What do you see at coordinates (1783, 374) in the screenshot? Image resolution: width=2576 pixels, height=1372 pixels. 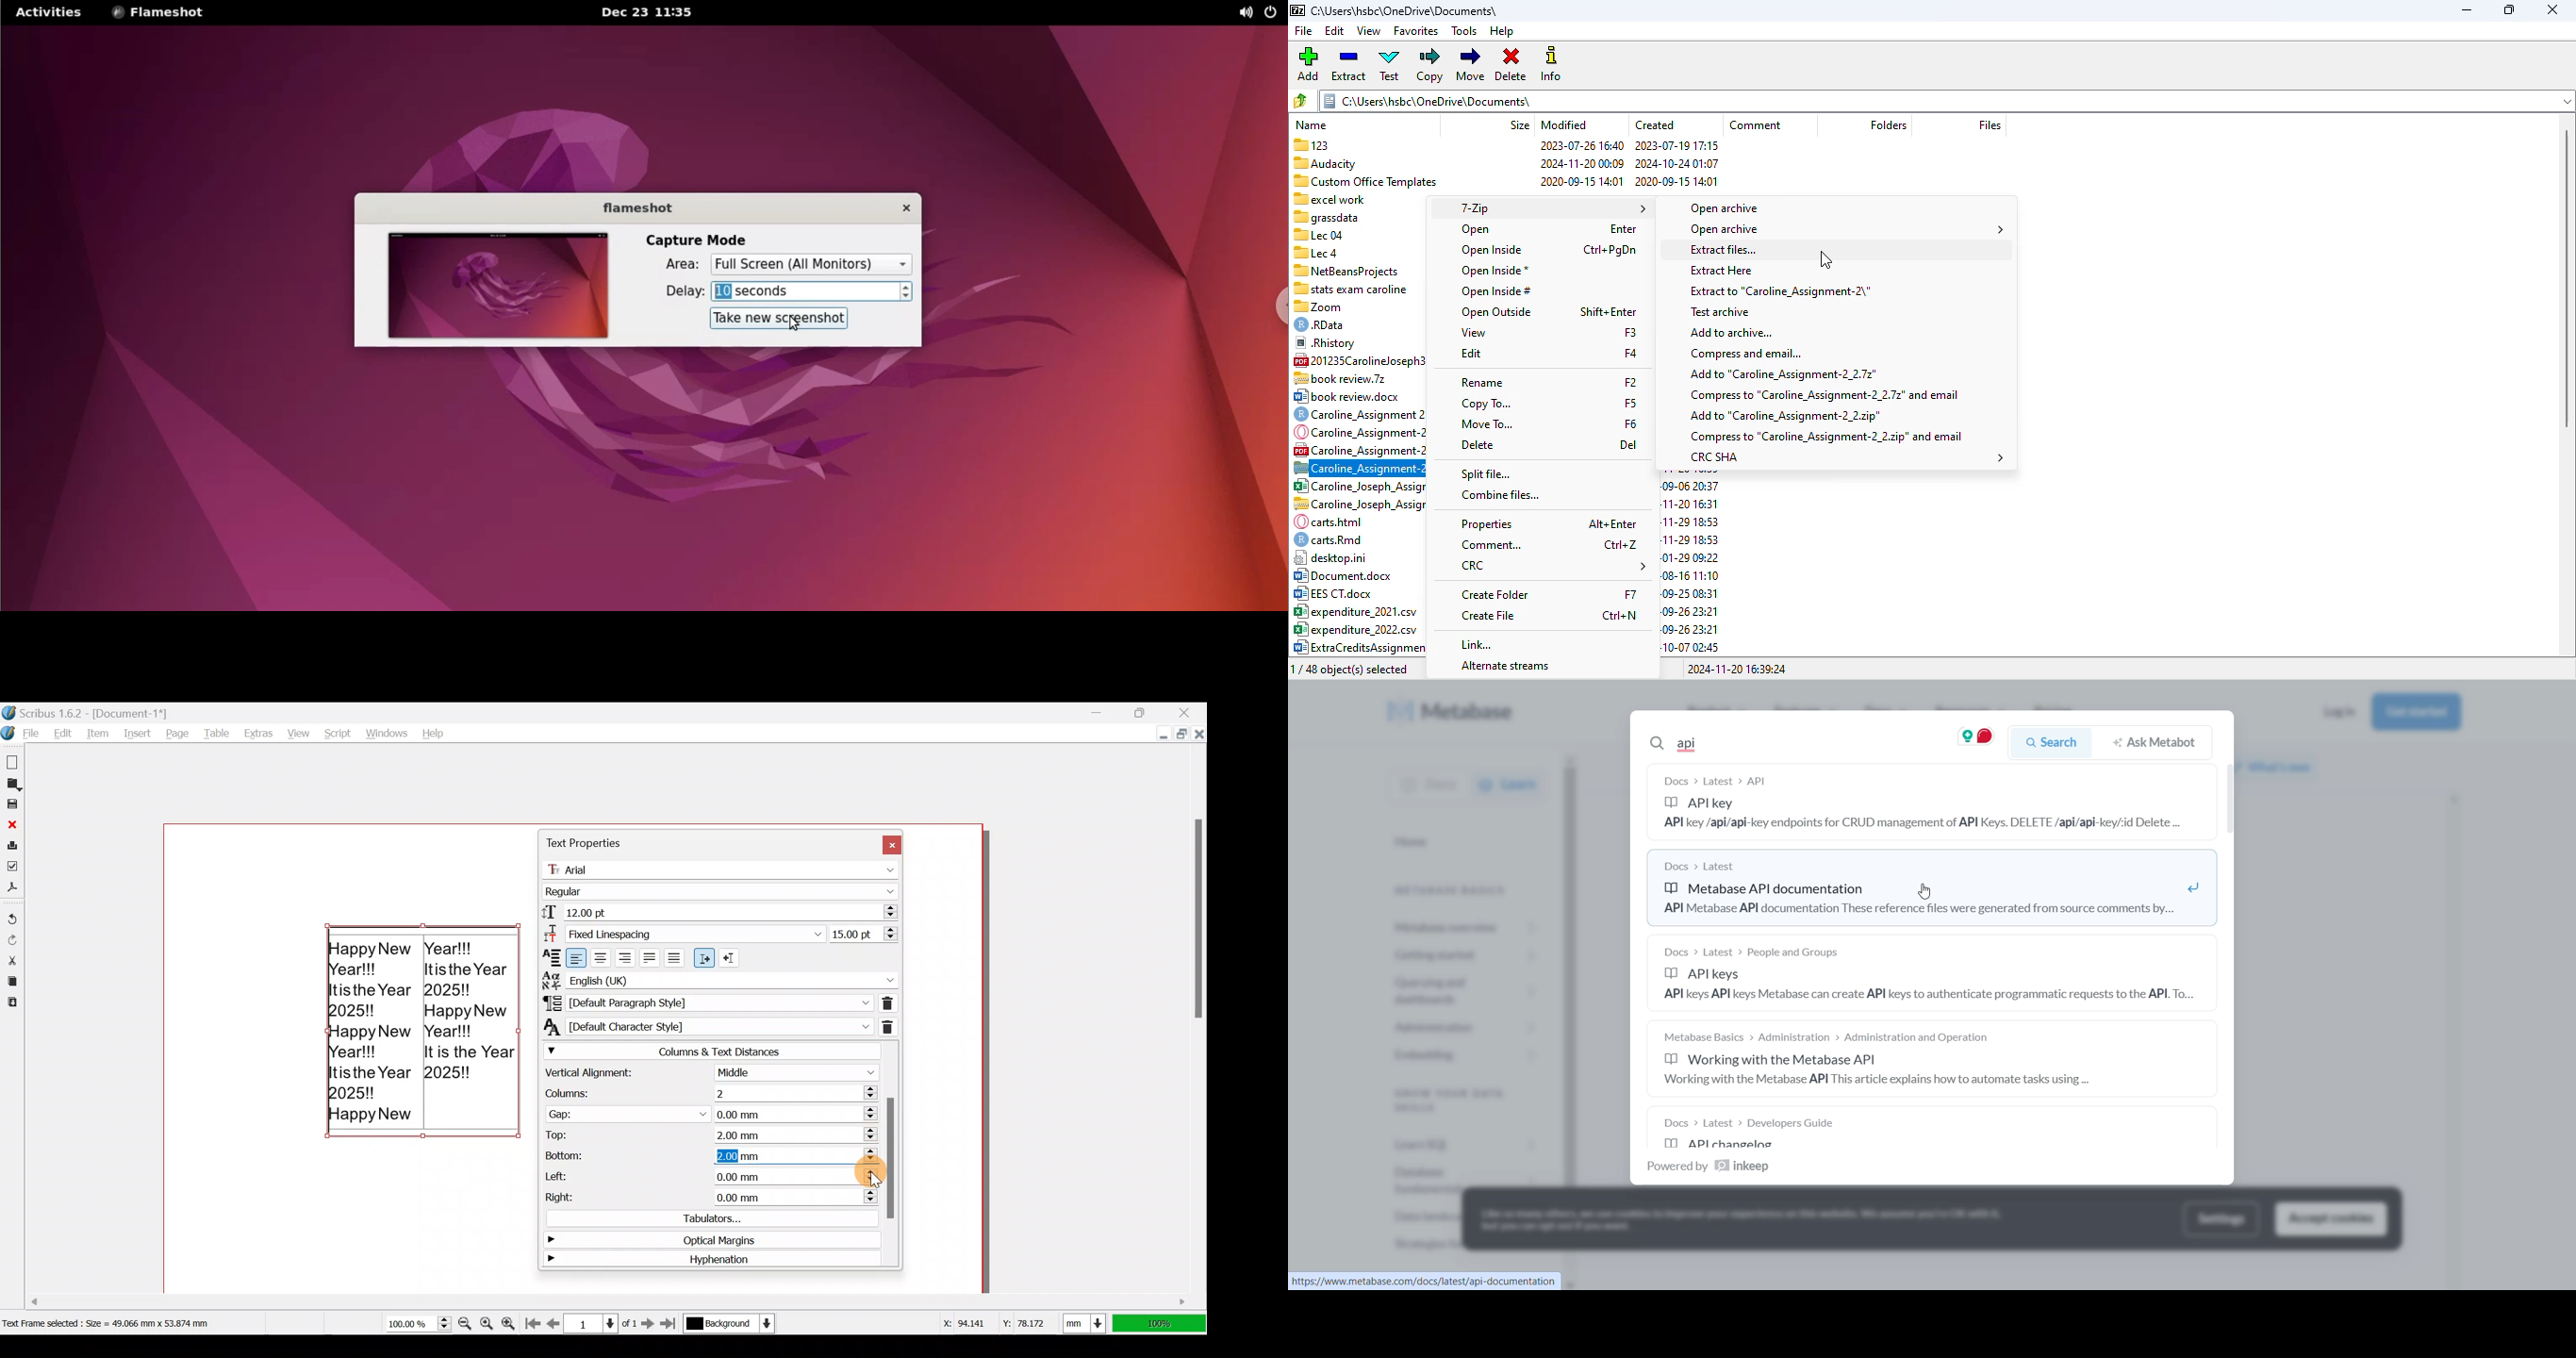 I see `add to .7z file` at bounding box center [1783, 374].